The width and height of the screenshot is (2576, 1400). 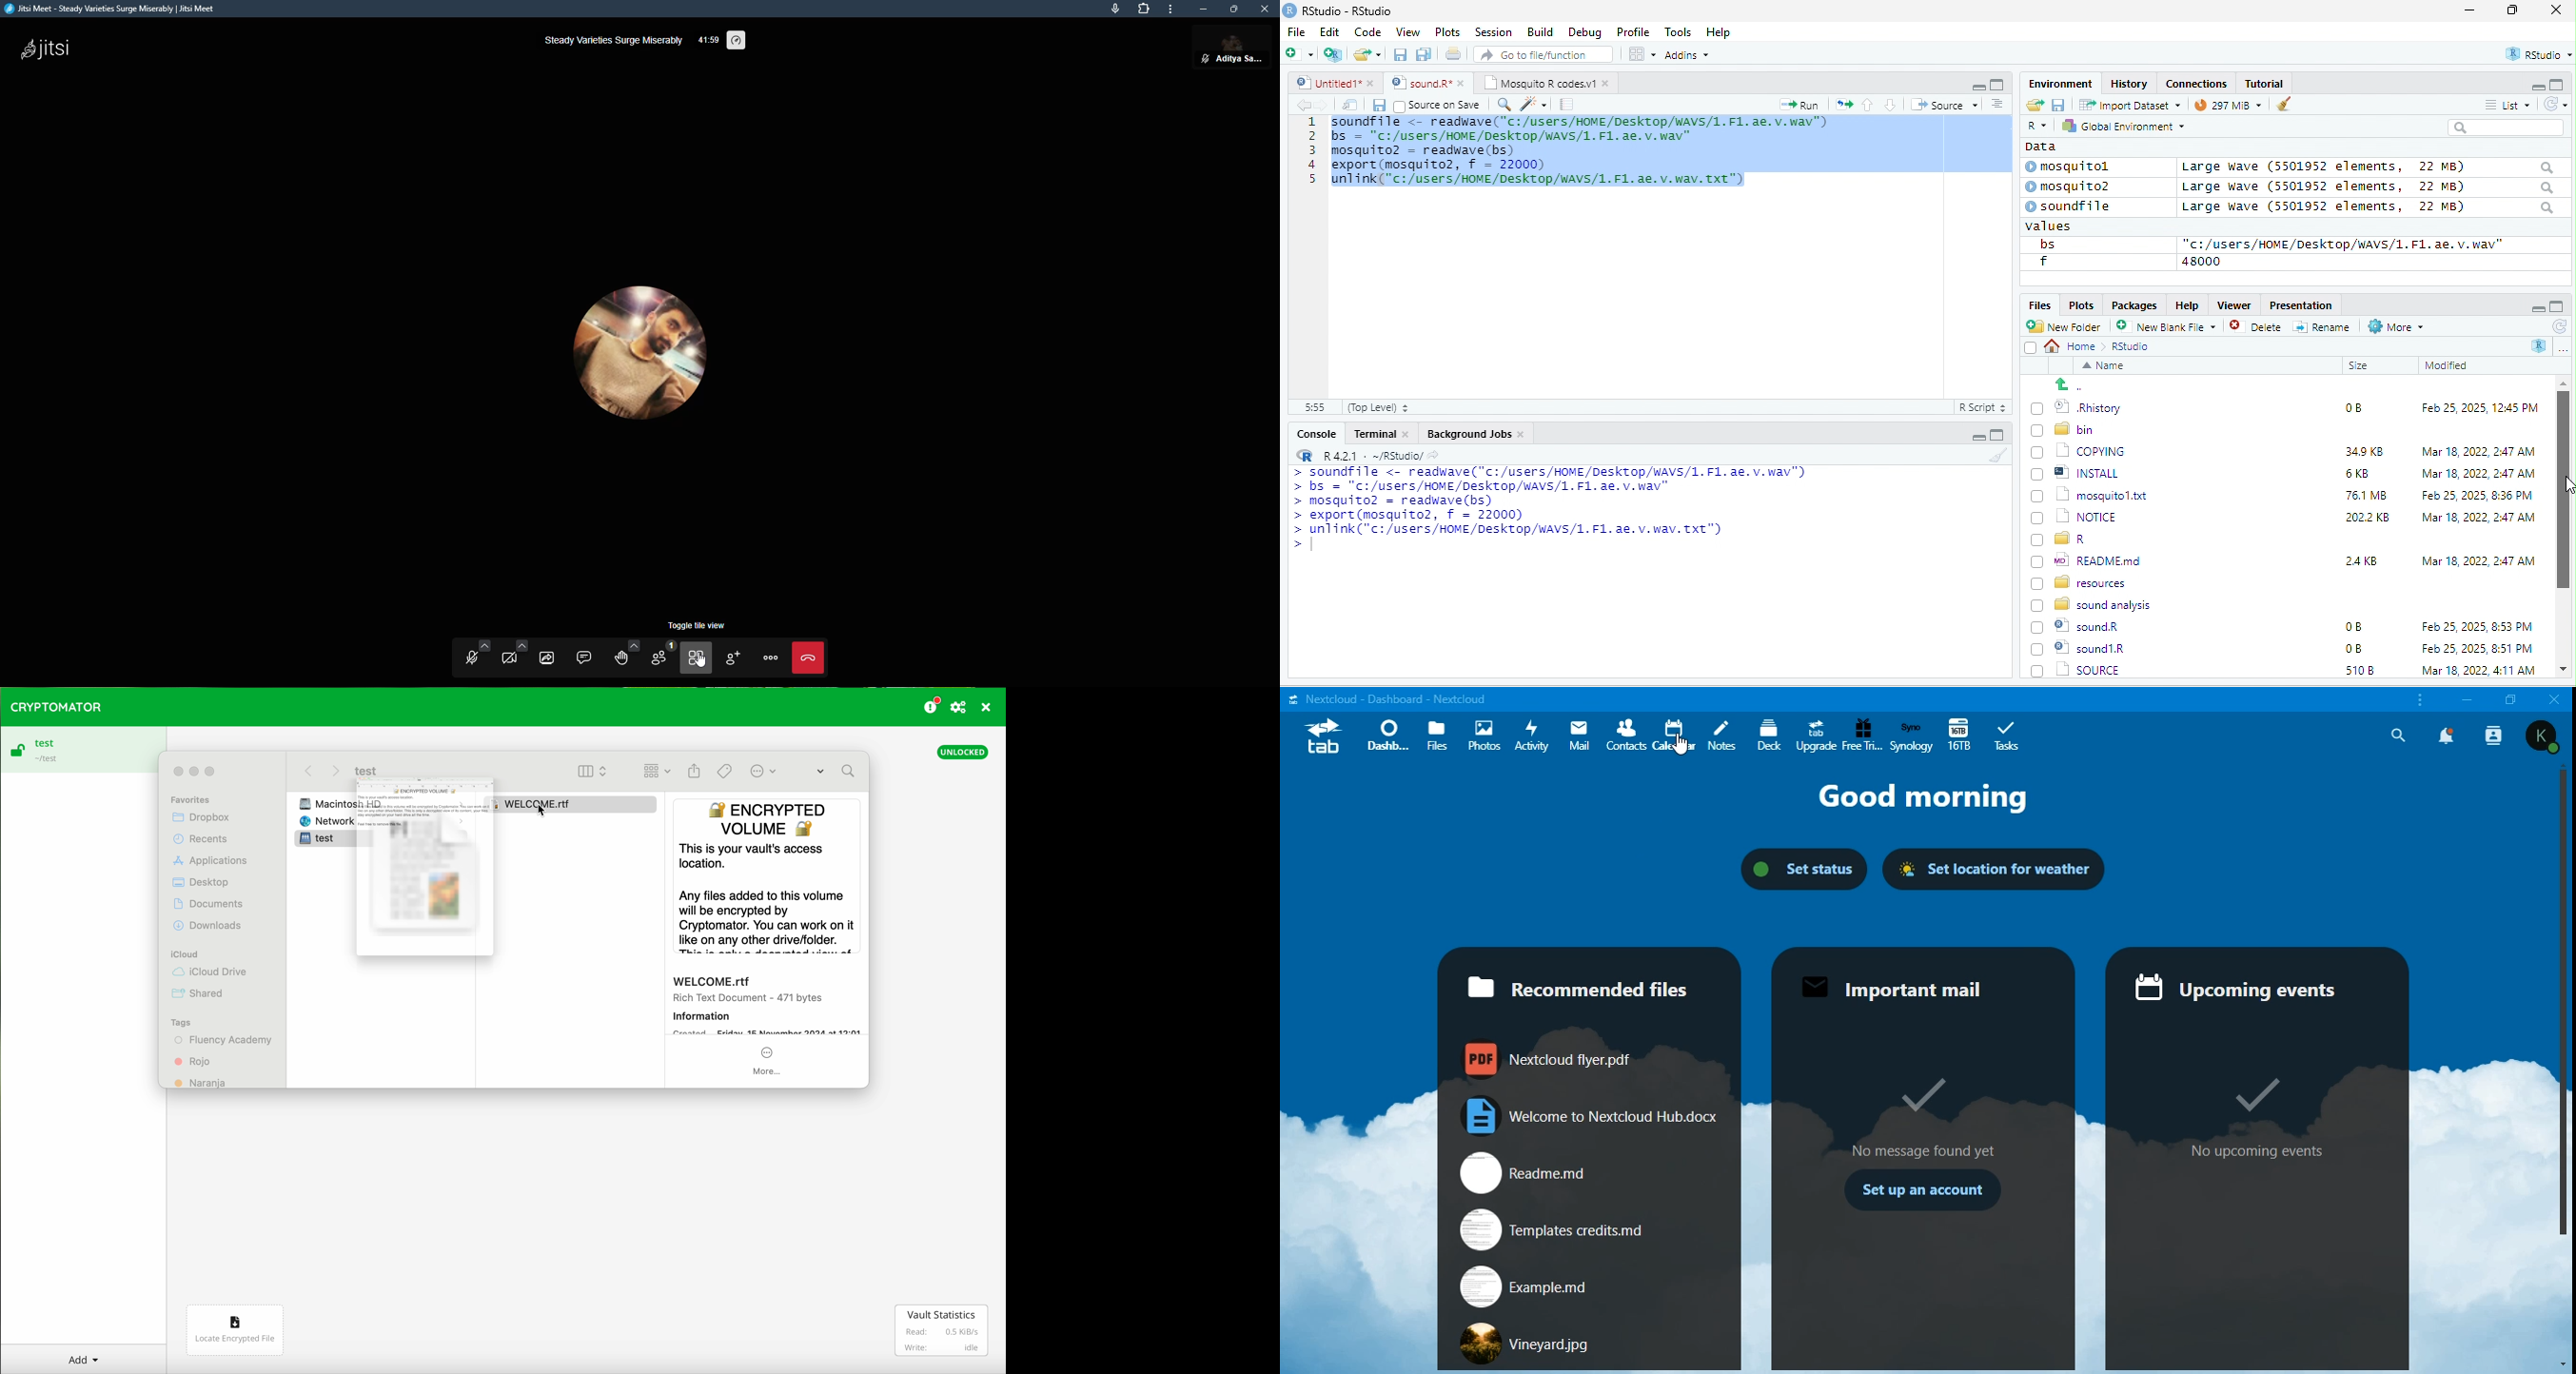 What do you see at coordinates (1378, 407) in the screenshot?
I see `(Top Level) +` at bounding box center [1378, 407].